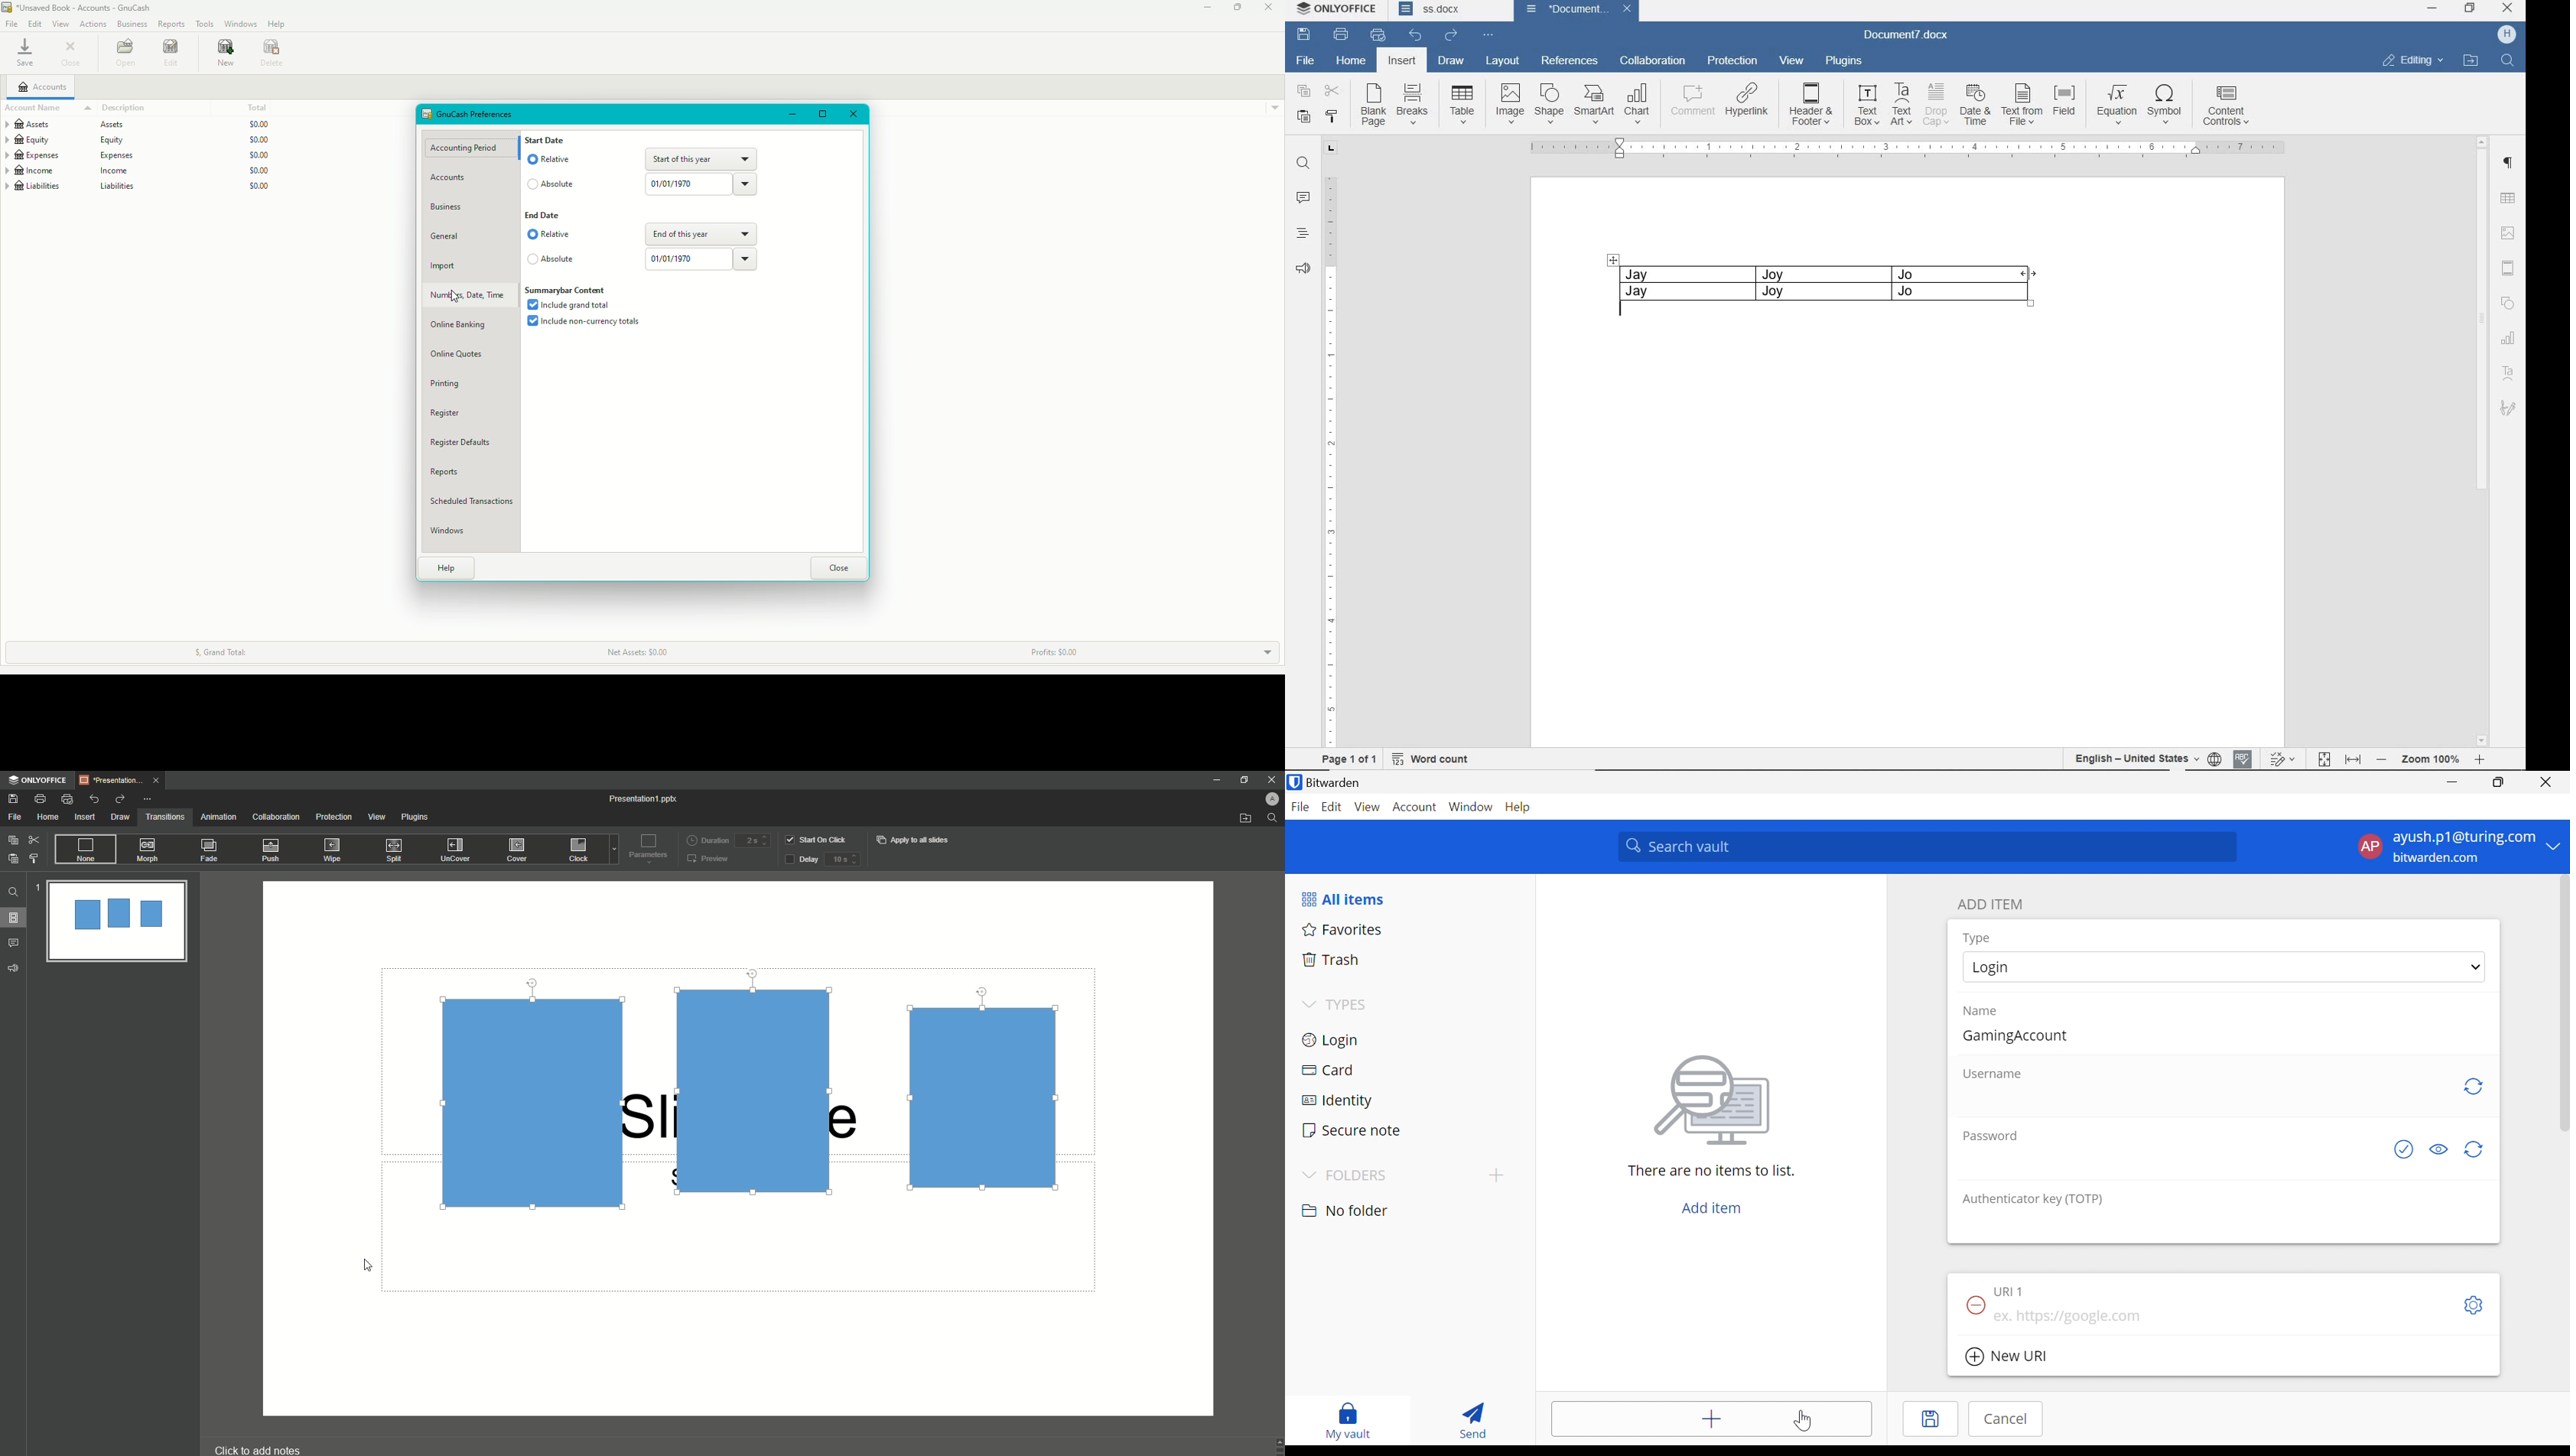  What do you see at coordinates (1709, 1419) in the screenshot?
I see `Add items` at bounding box center [1709, 1419].